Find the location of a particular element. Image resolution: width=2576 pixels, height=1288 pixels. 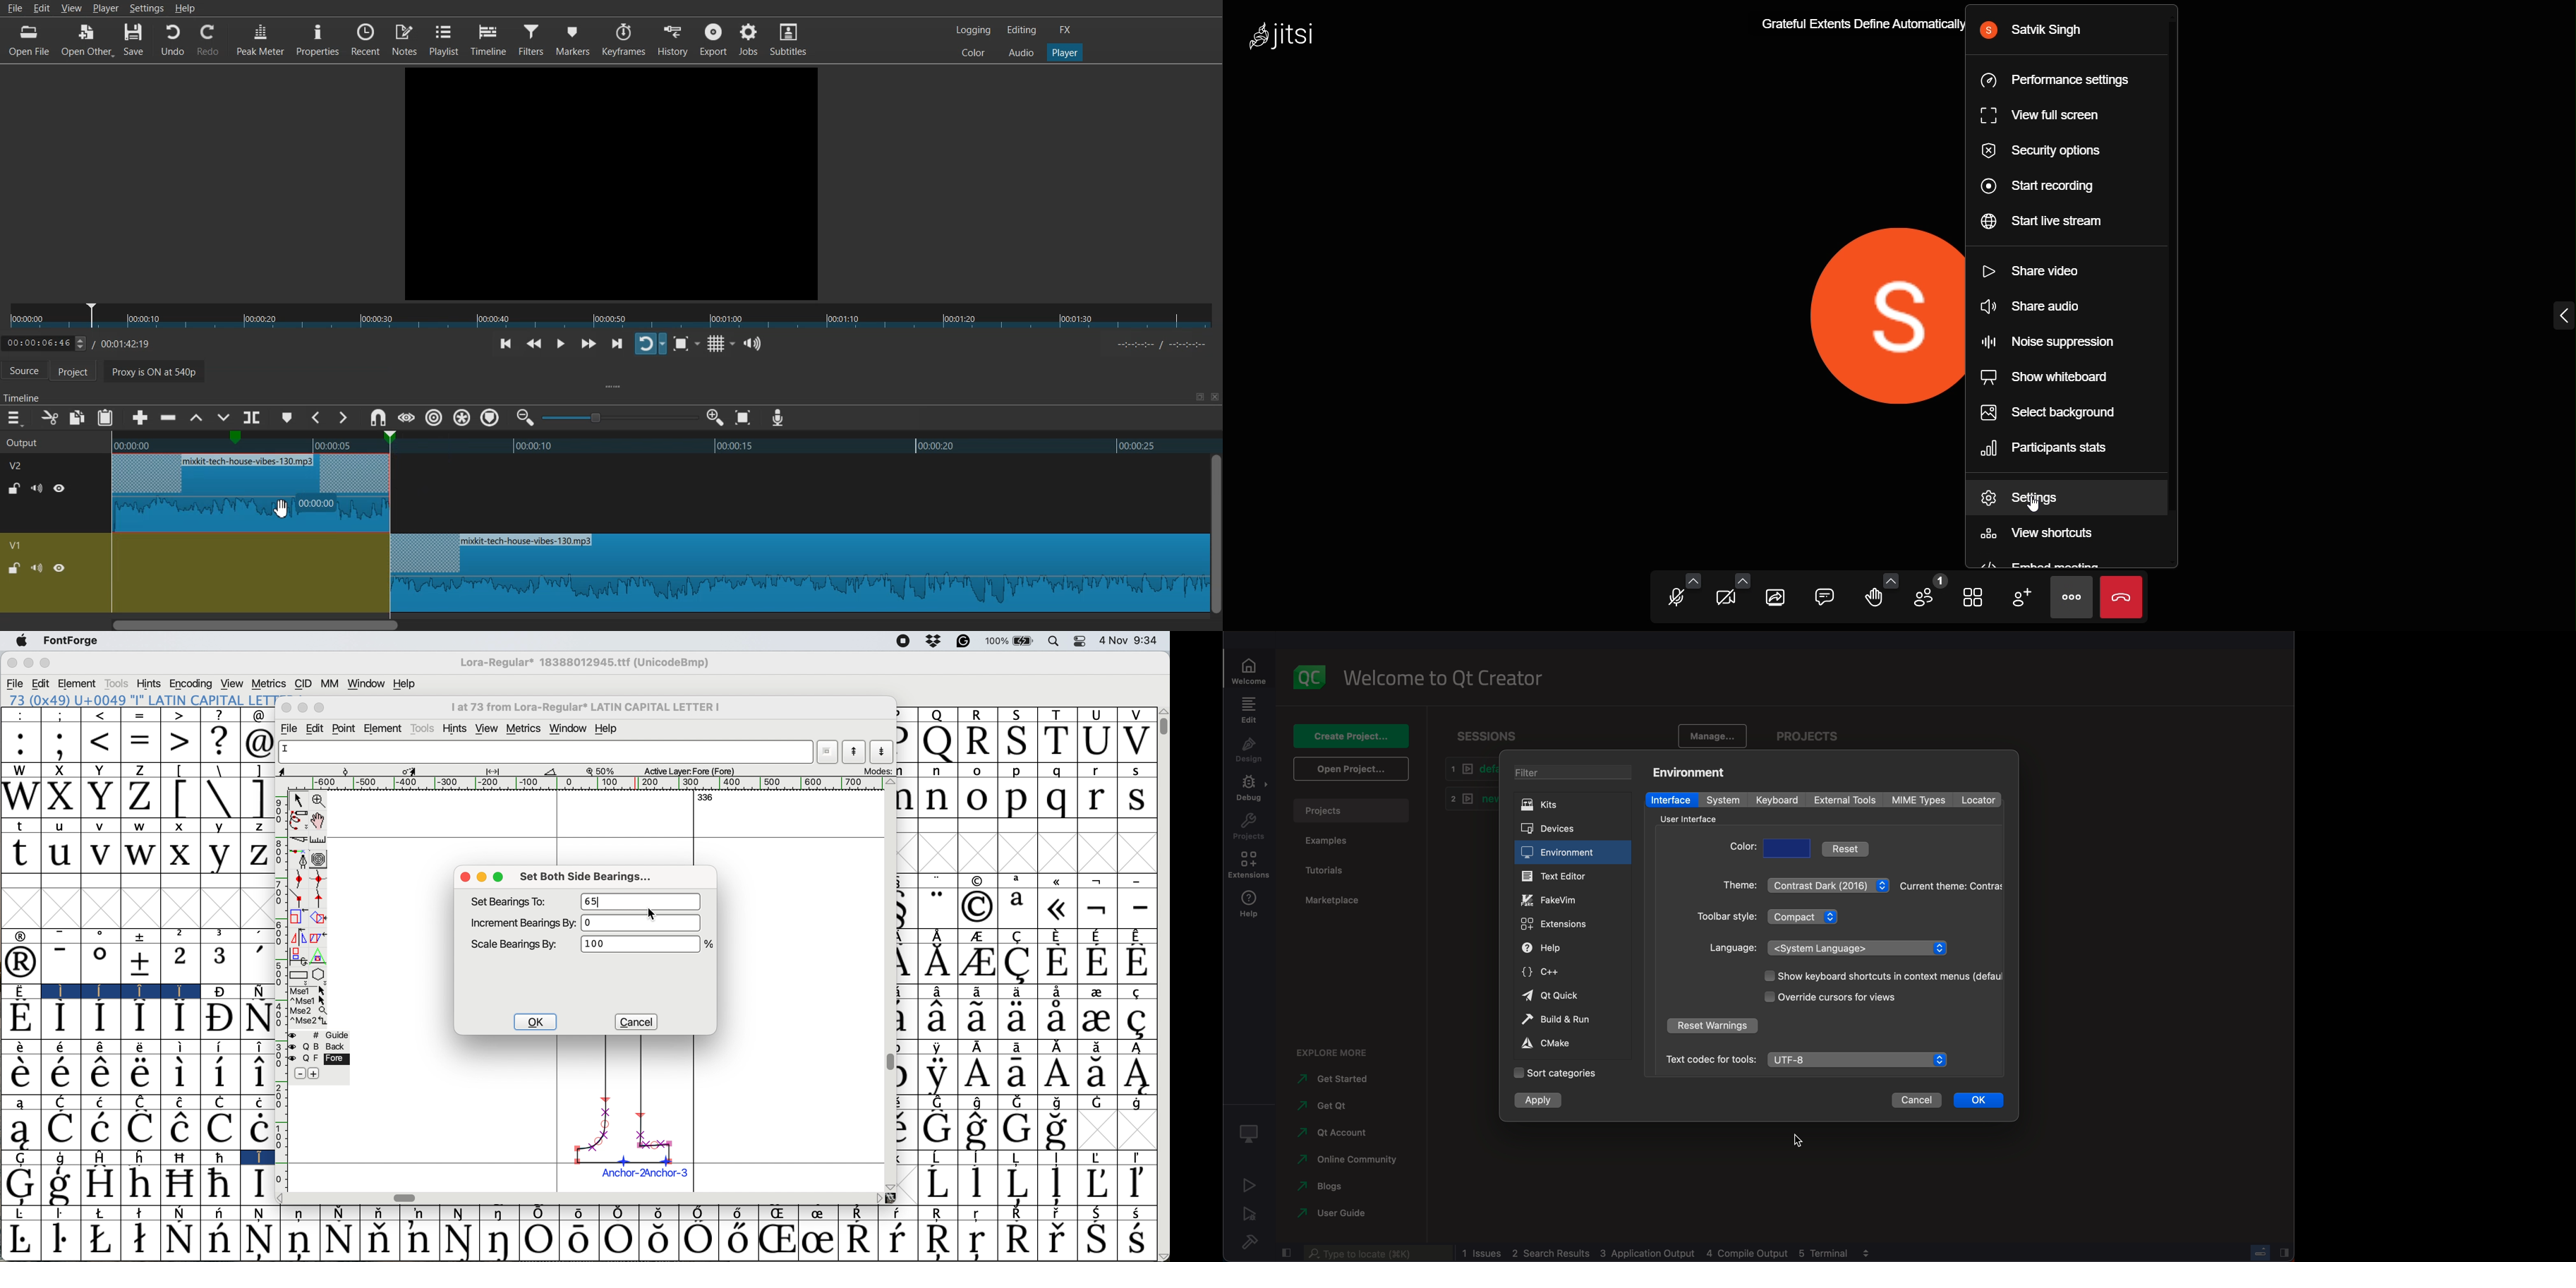

View is located at coordinates (71, 10).